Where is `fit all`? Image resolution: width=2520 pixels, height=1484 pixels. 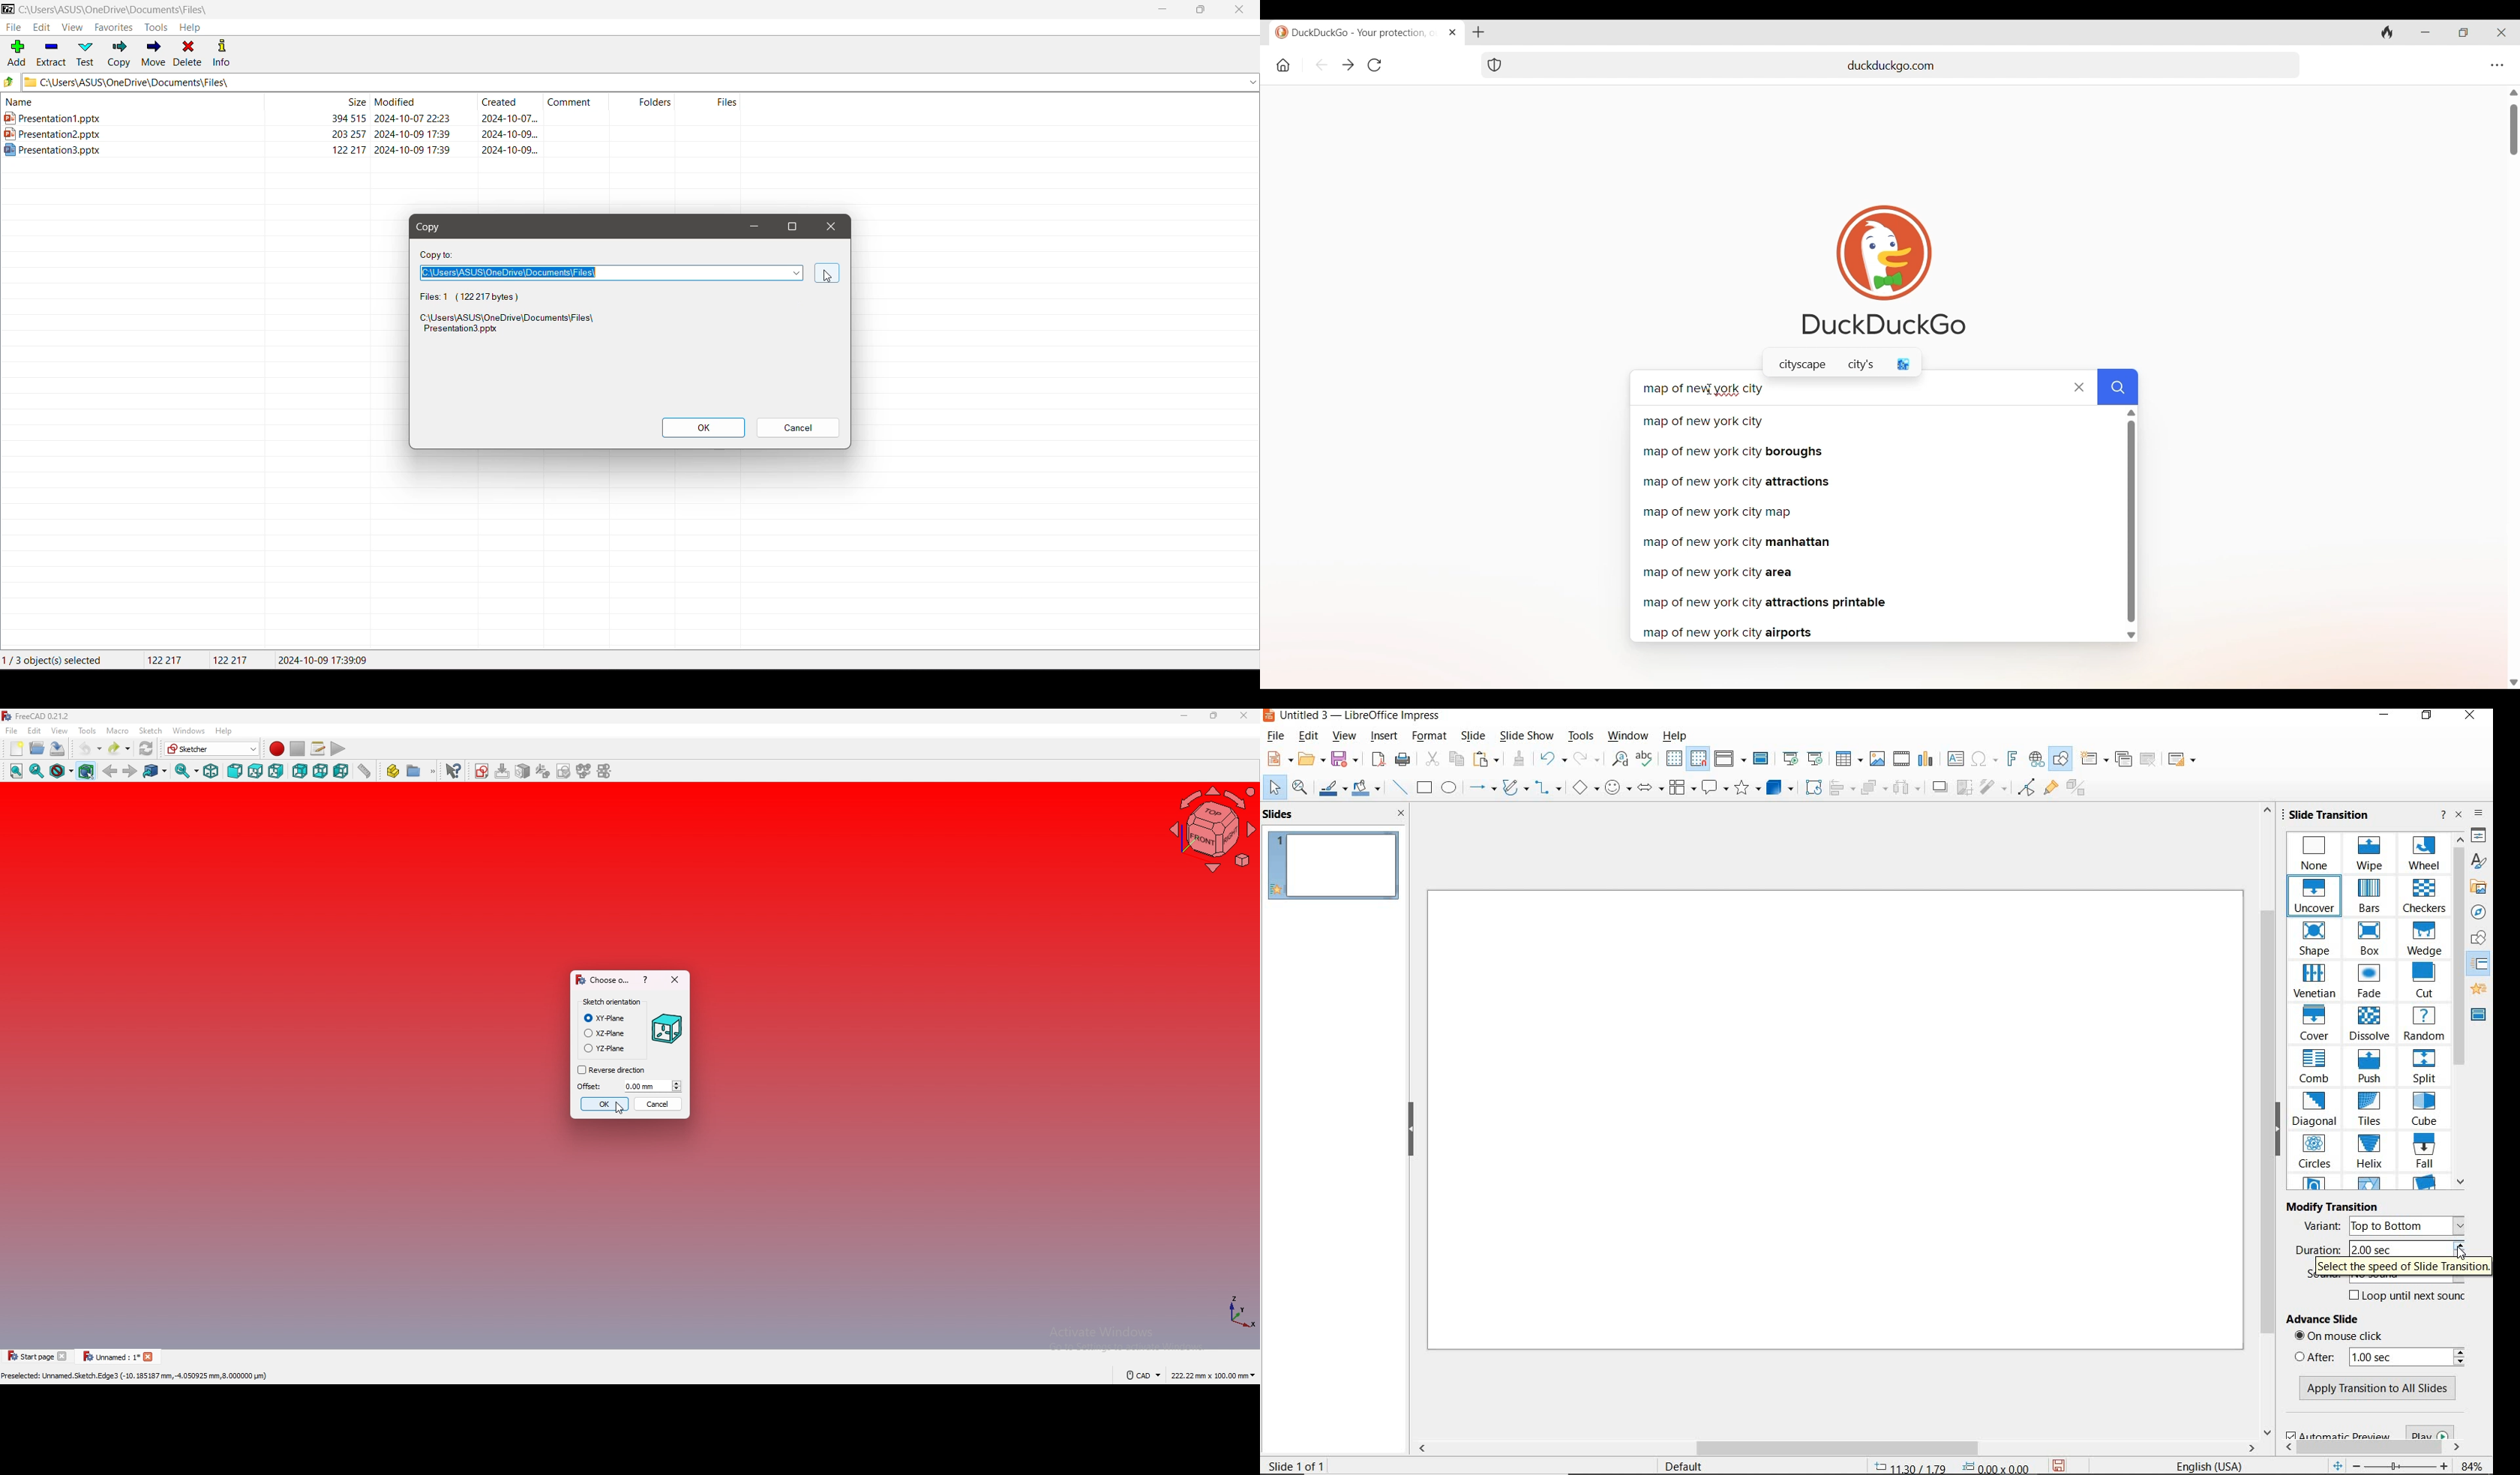 fit all is located at coordinates (16, 771).